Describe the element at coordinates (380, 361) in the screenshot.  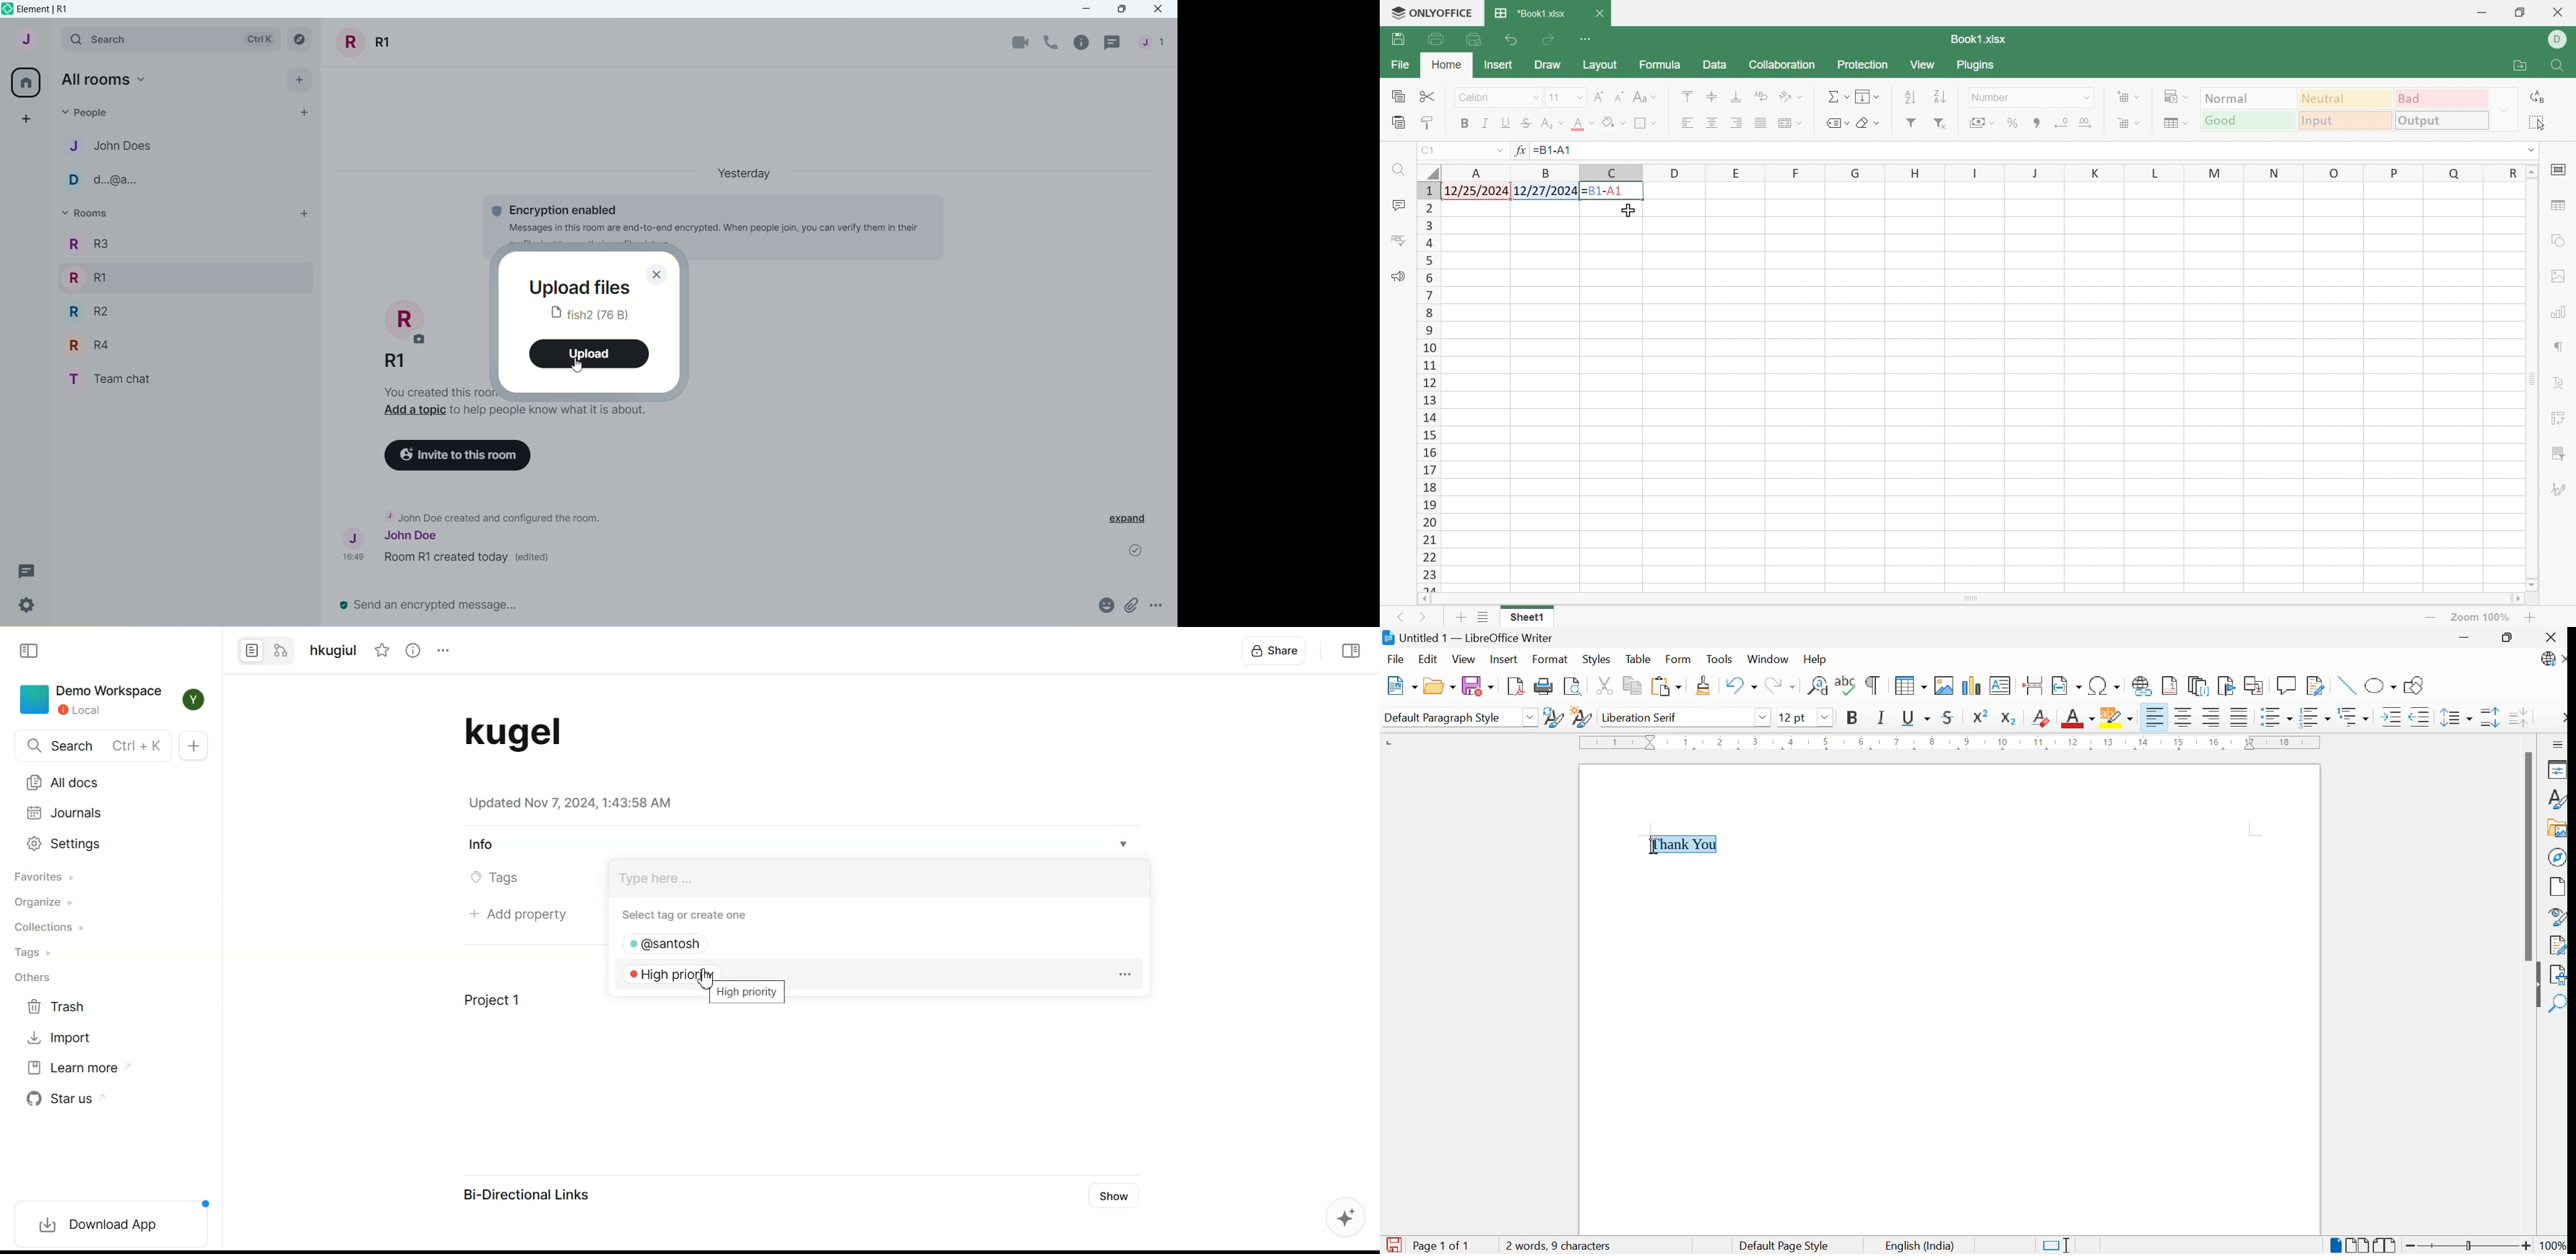
I see `R1` at that location.